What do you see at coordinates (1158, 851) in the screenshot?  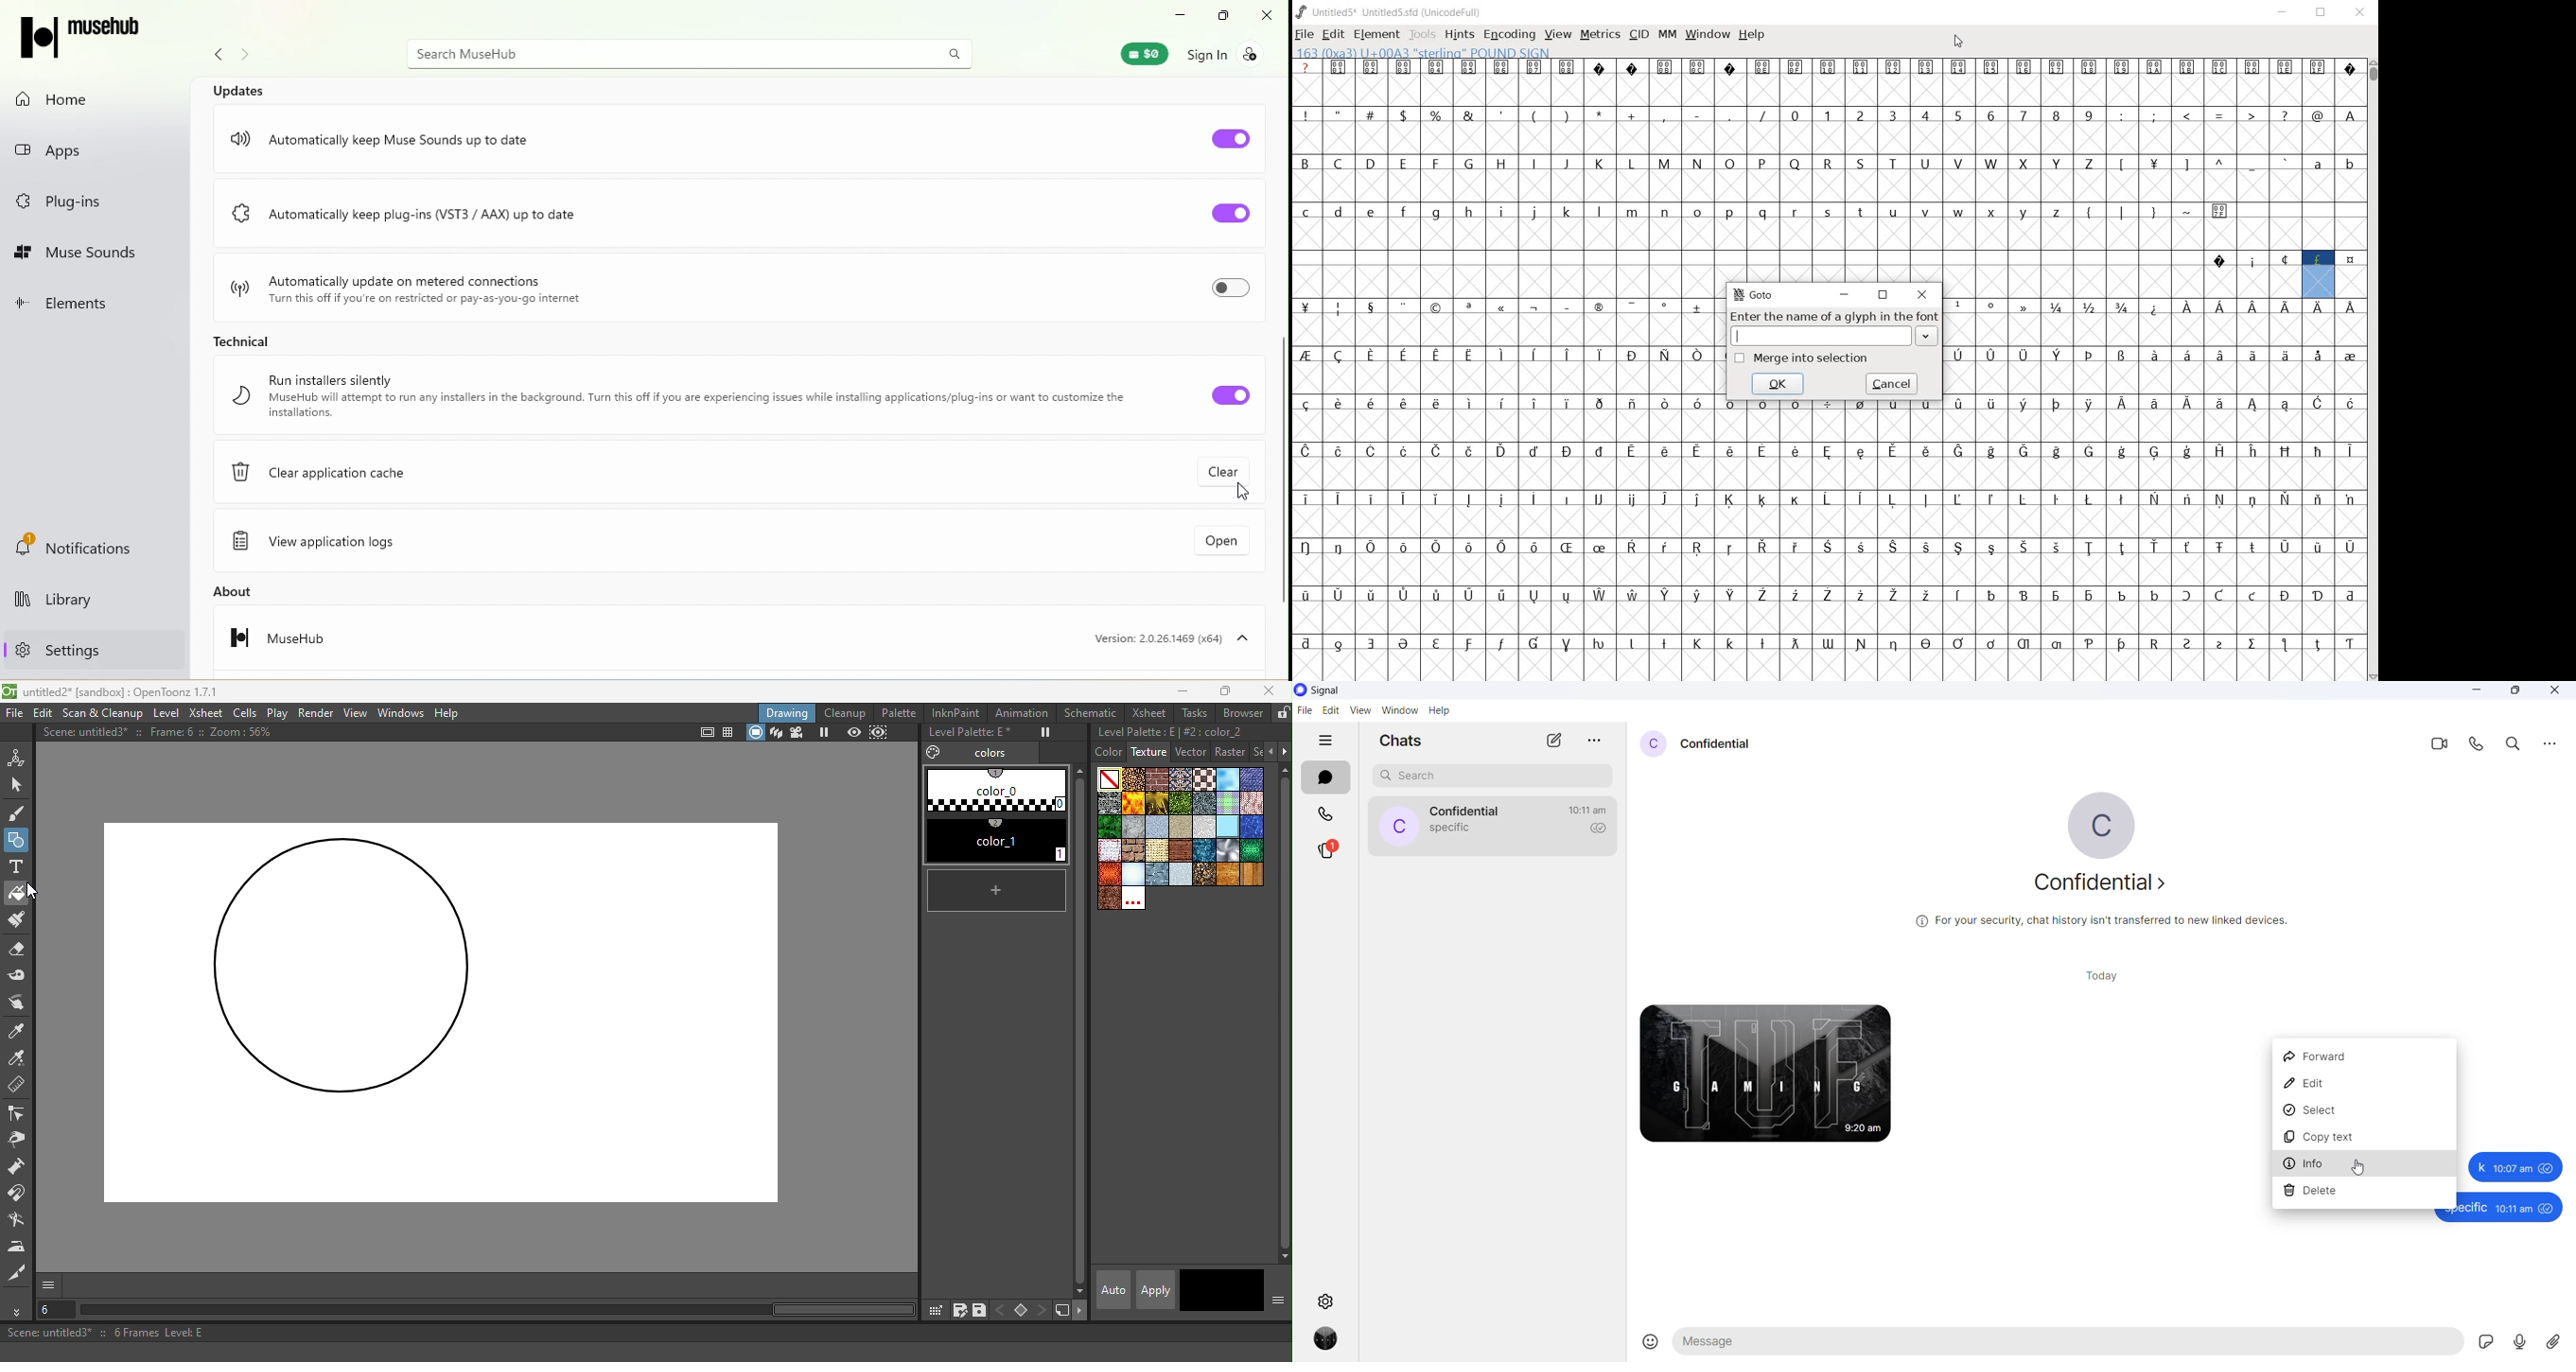 I see `roughcanvas.bmp` at bounding box center [1158, 851].